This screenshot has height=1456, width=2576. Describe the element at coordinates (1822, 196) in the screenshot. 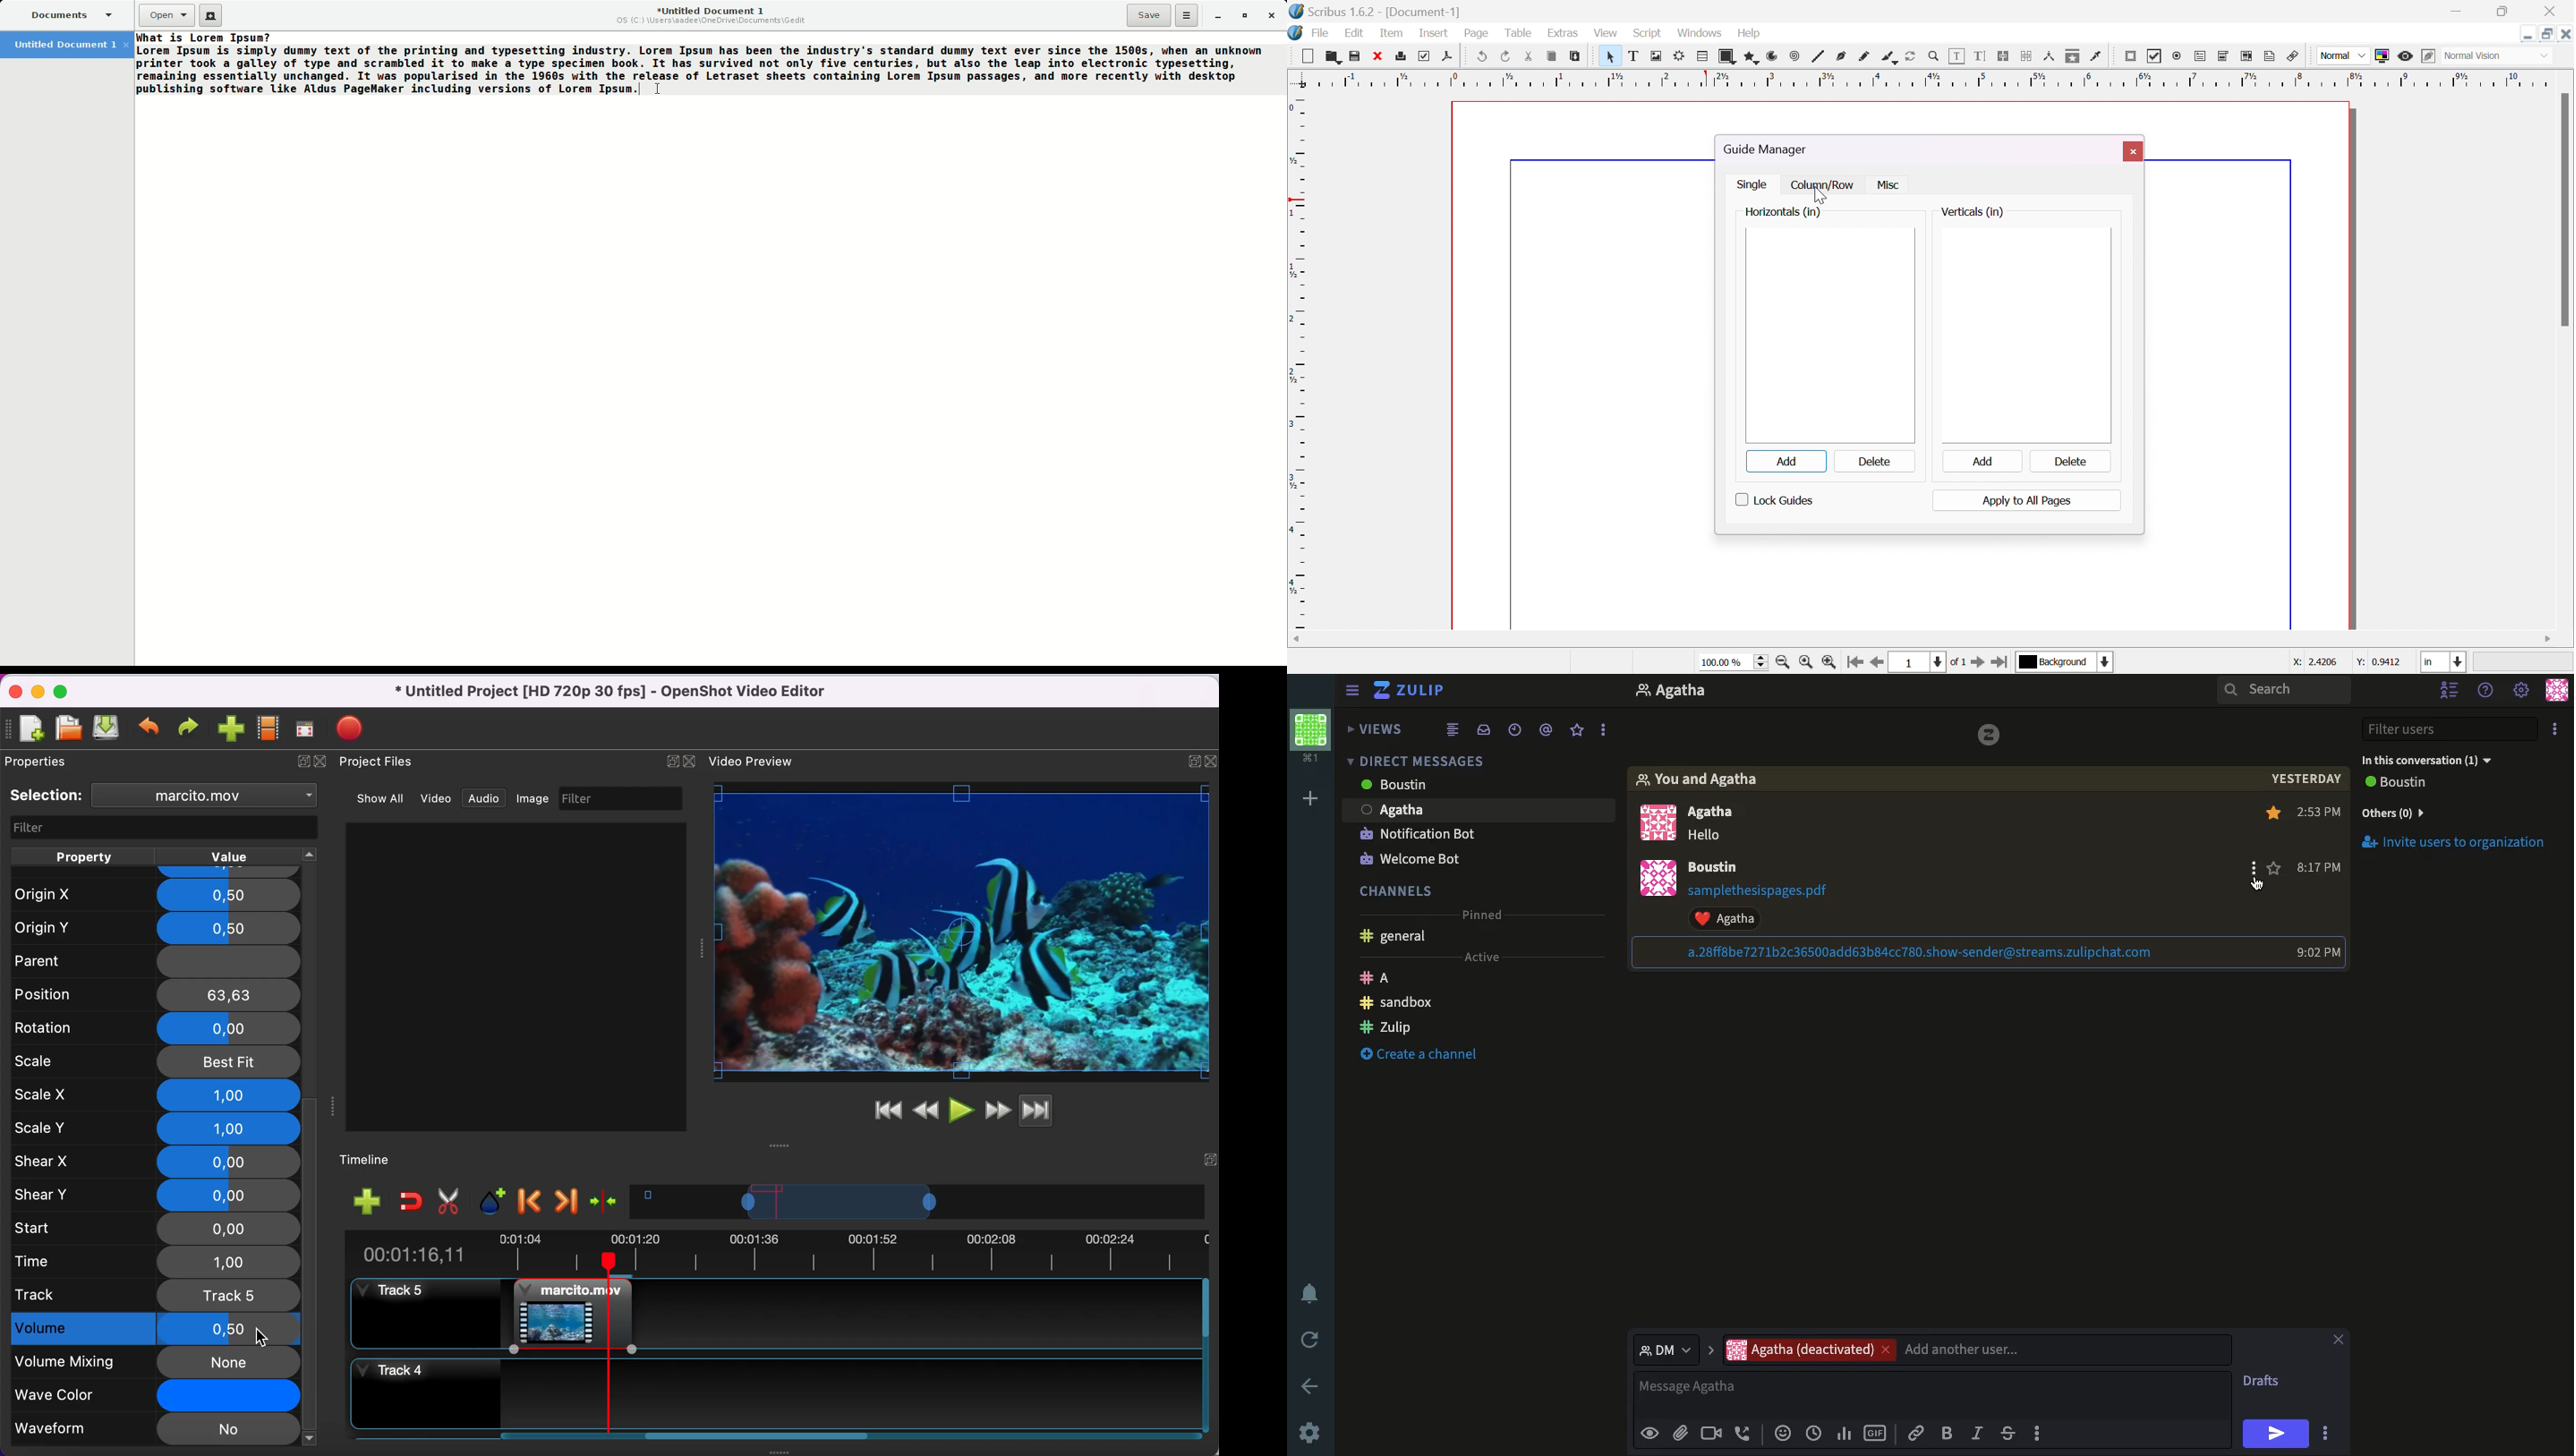

I see `Cursor` at that location.